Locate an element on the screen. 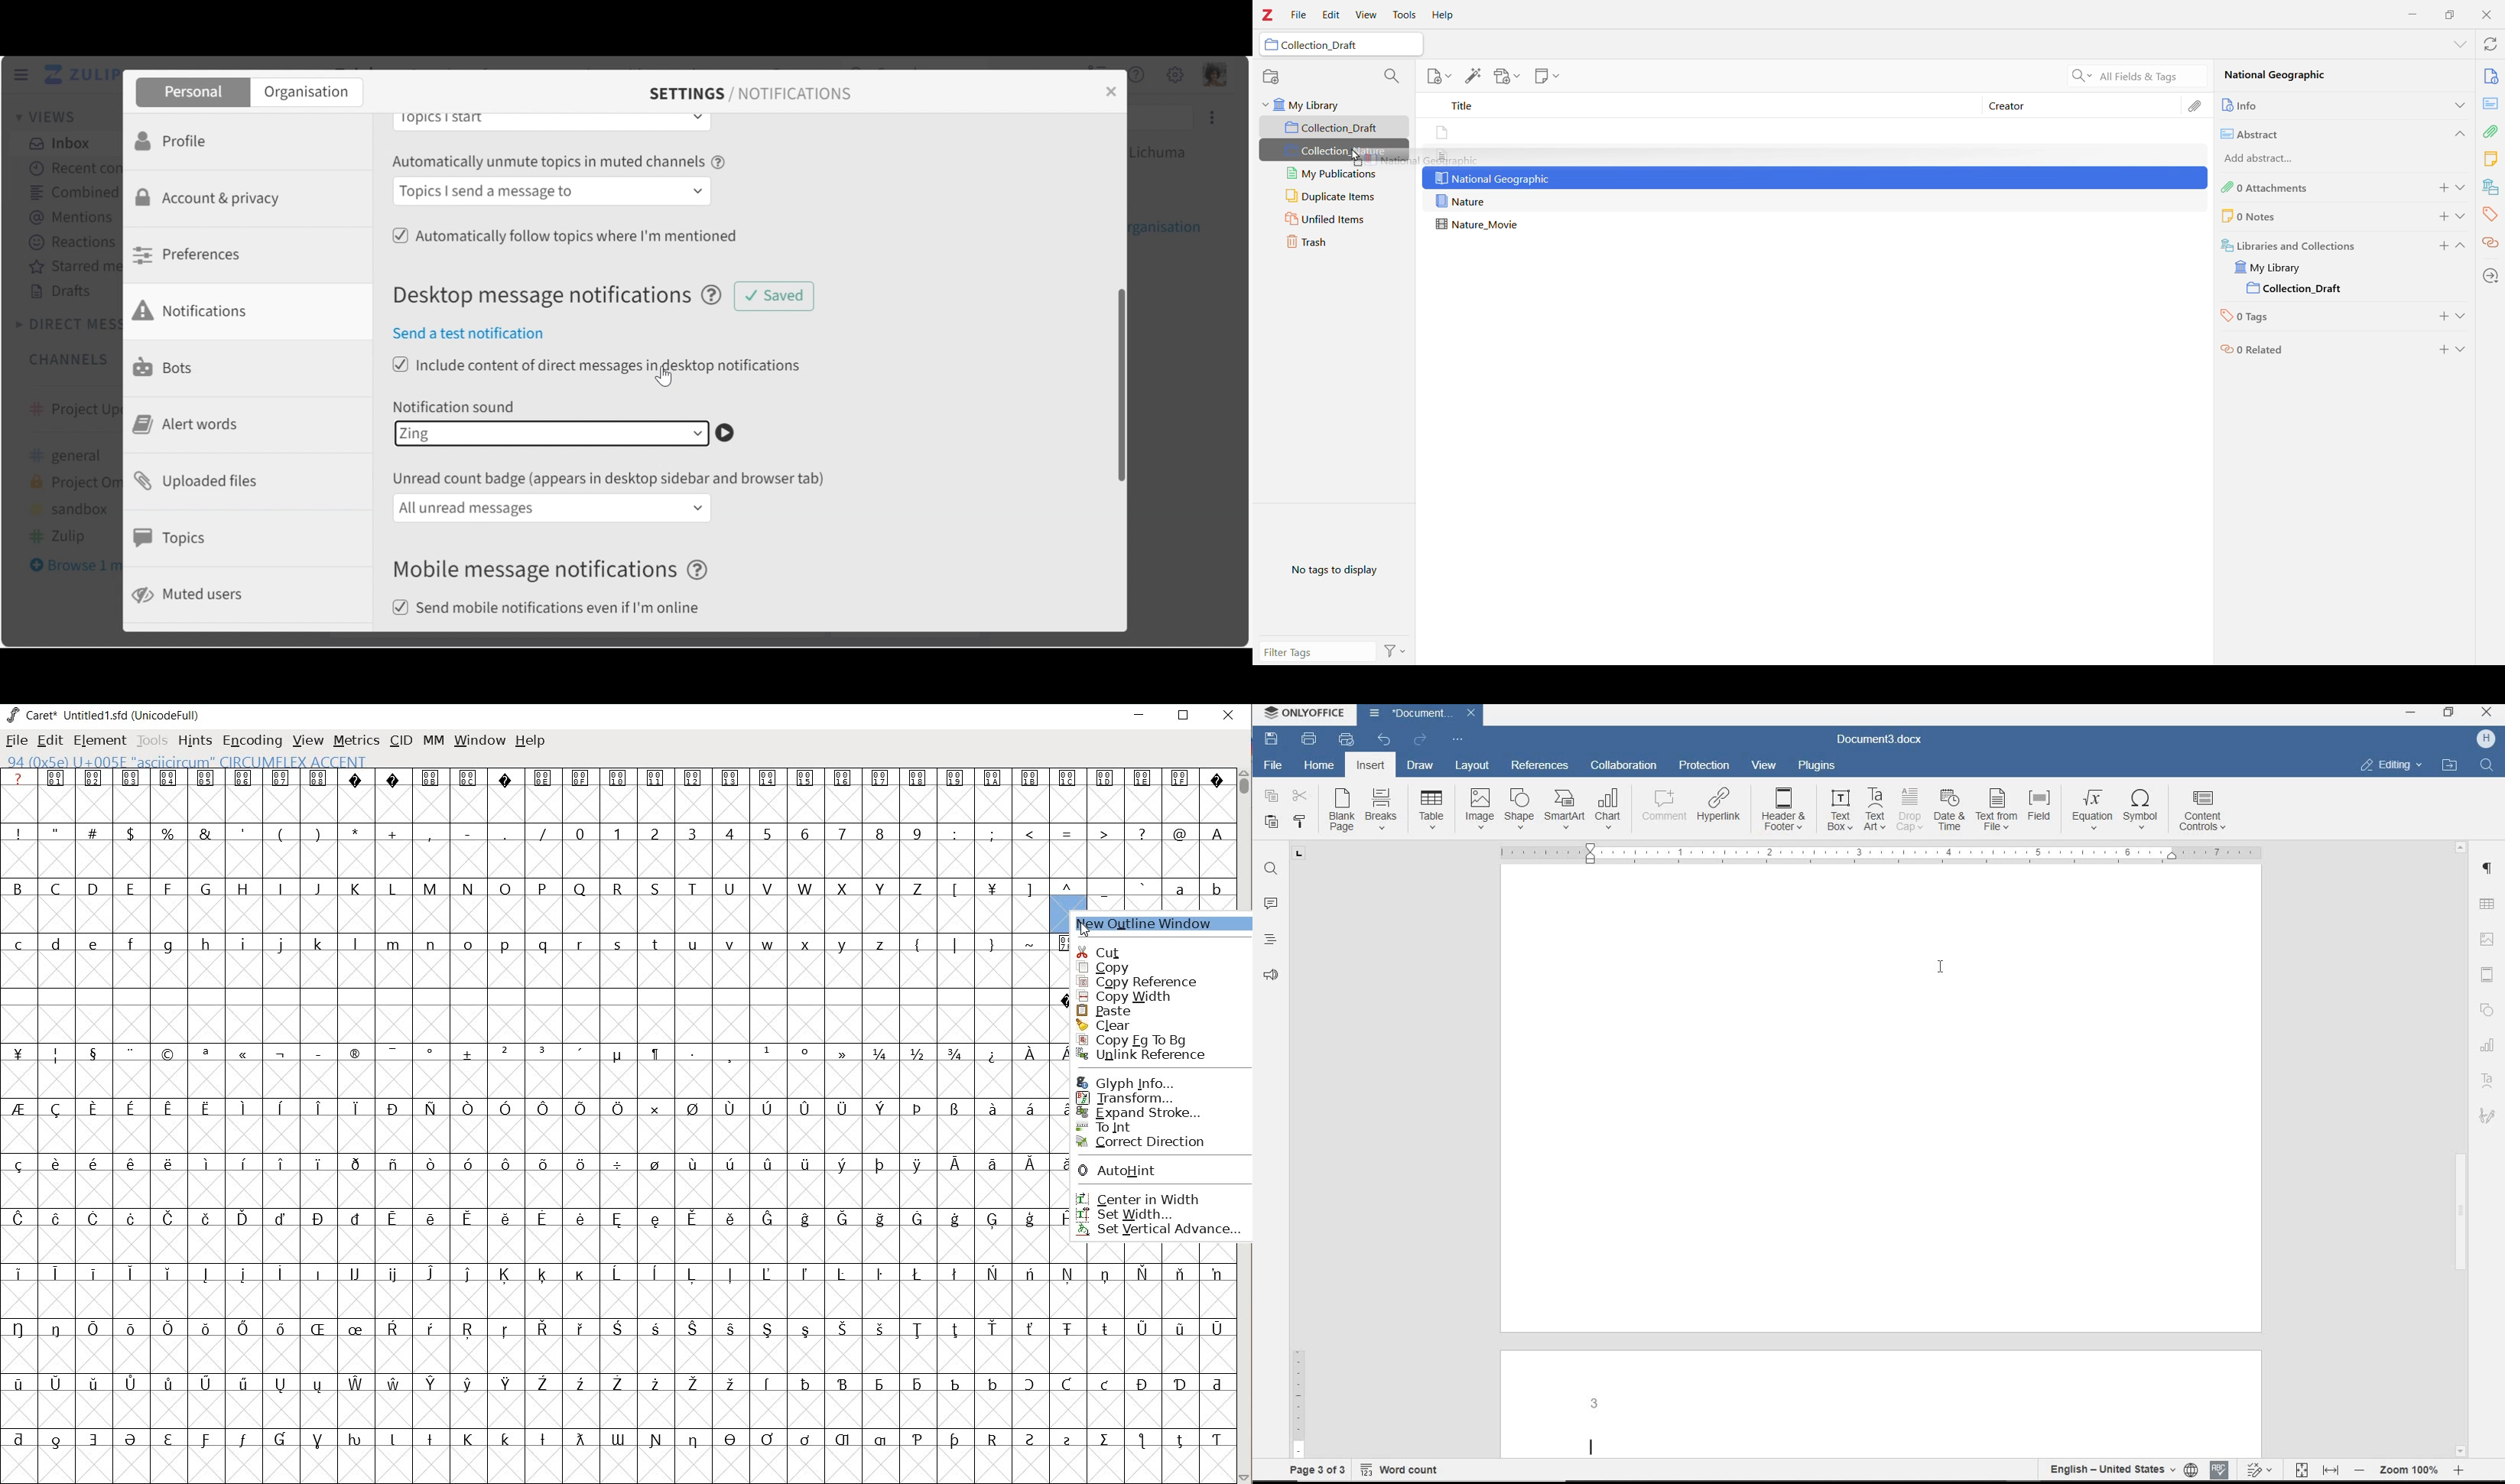  nature is located at coordinates (1463, 202).